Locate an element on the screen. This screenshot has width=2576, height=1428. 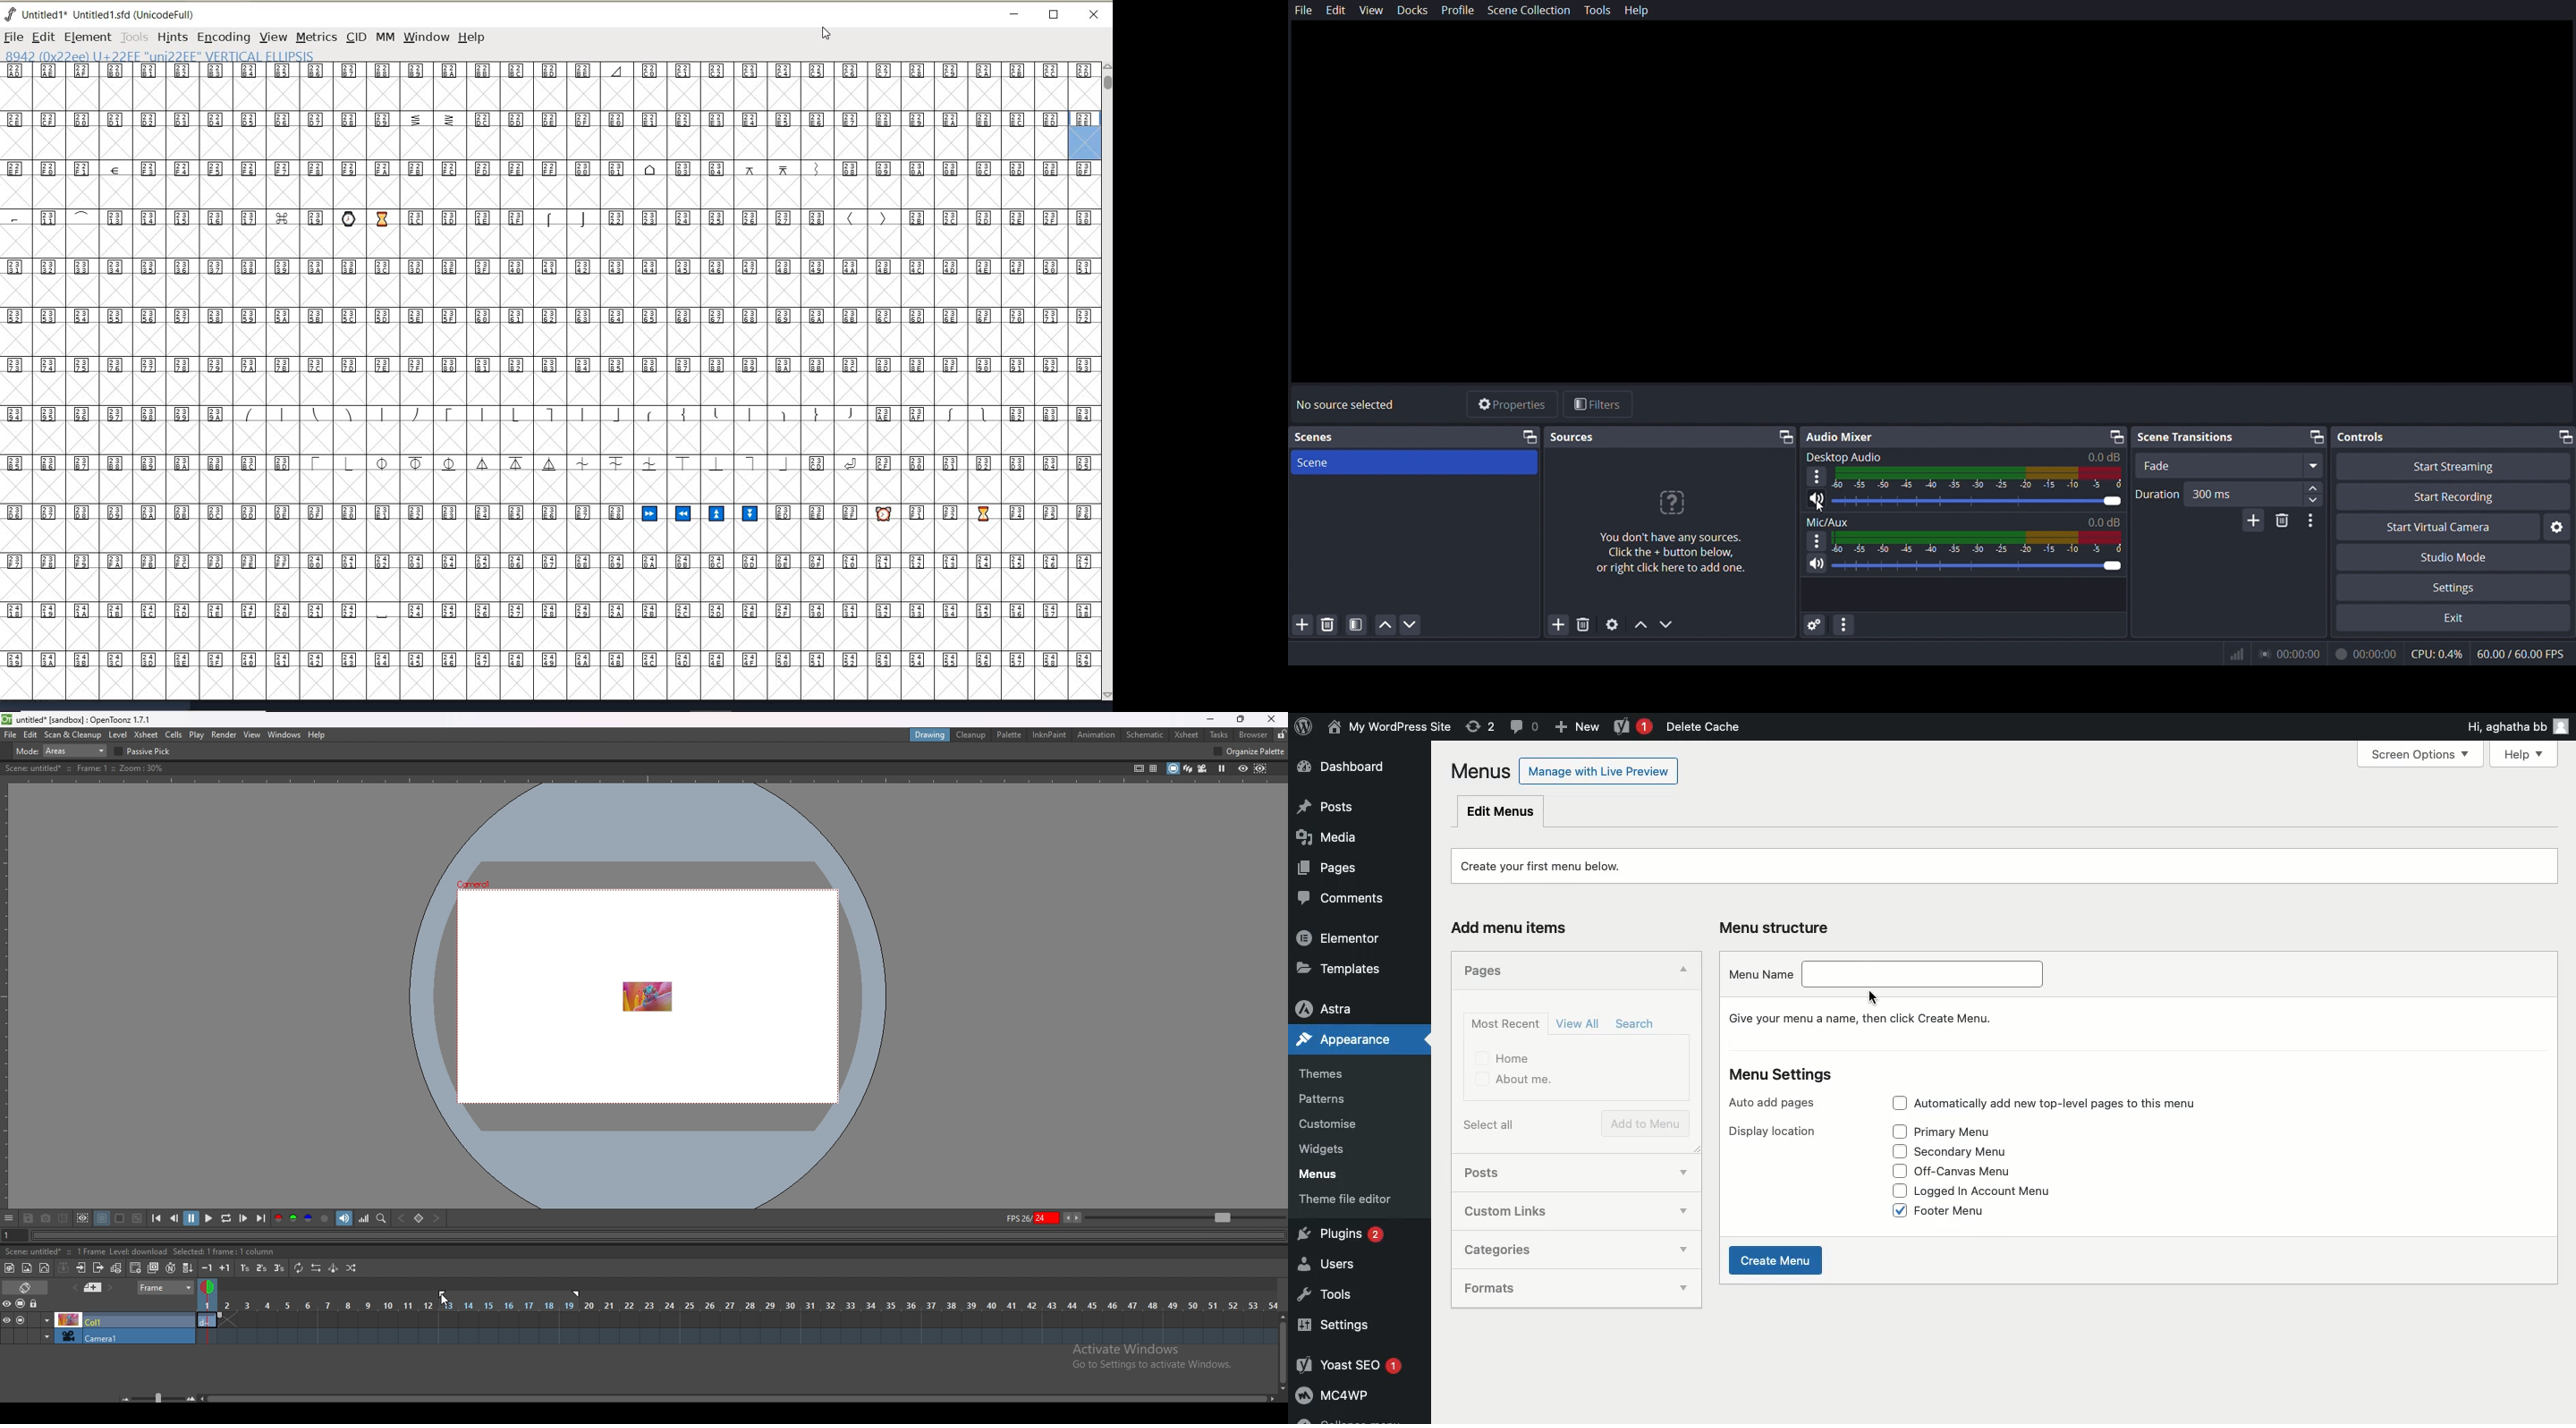
mic/aux is located at coordinates (1964, 523).